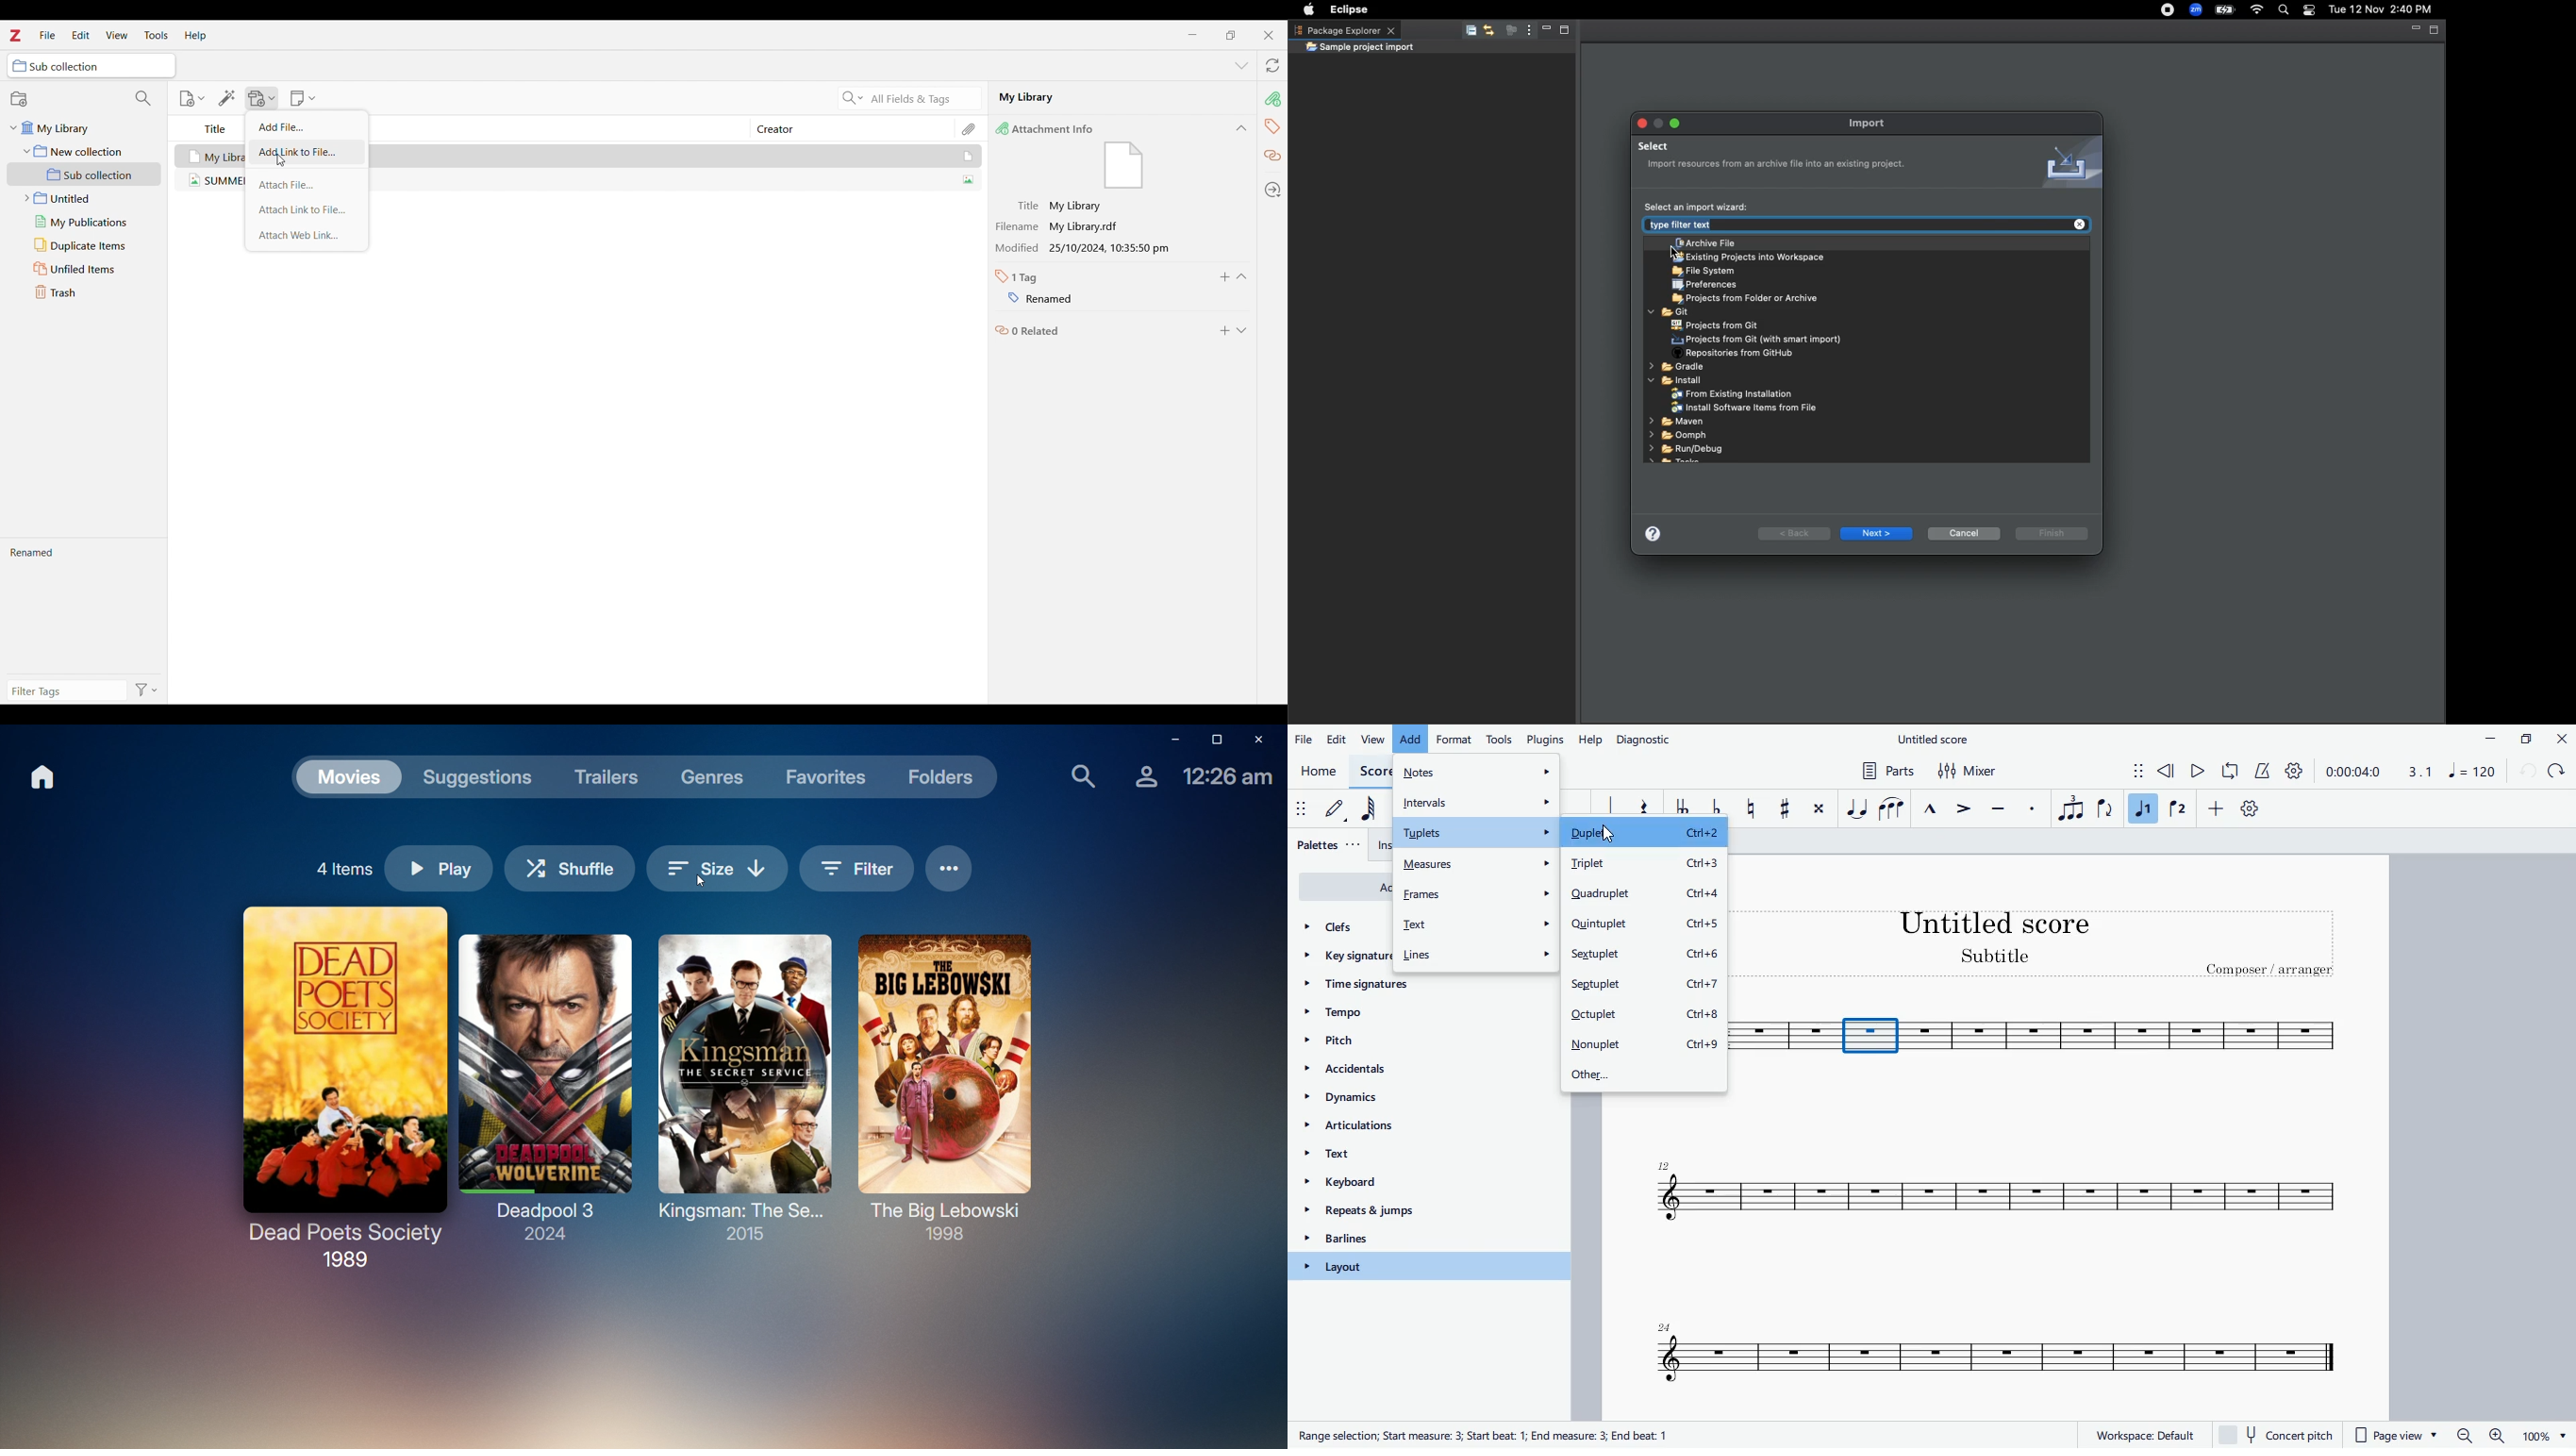 This screenshot has height=1456, width=2576. I want to click on minimize, so click(2484, 738).